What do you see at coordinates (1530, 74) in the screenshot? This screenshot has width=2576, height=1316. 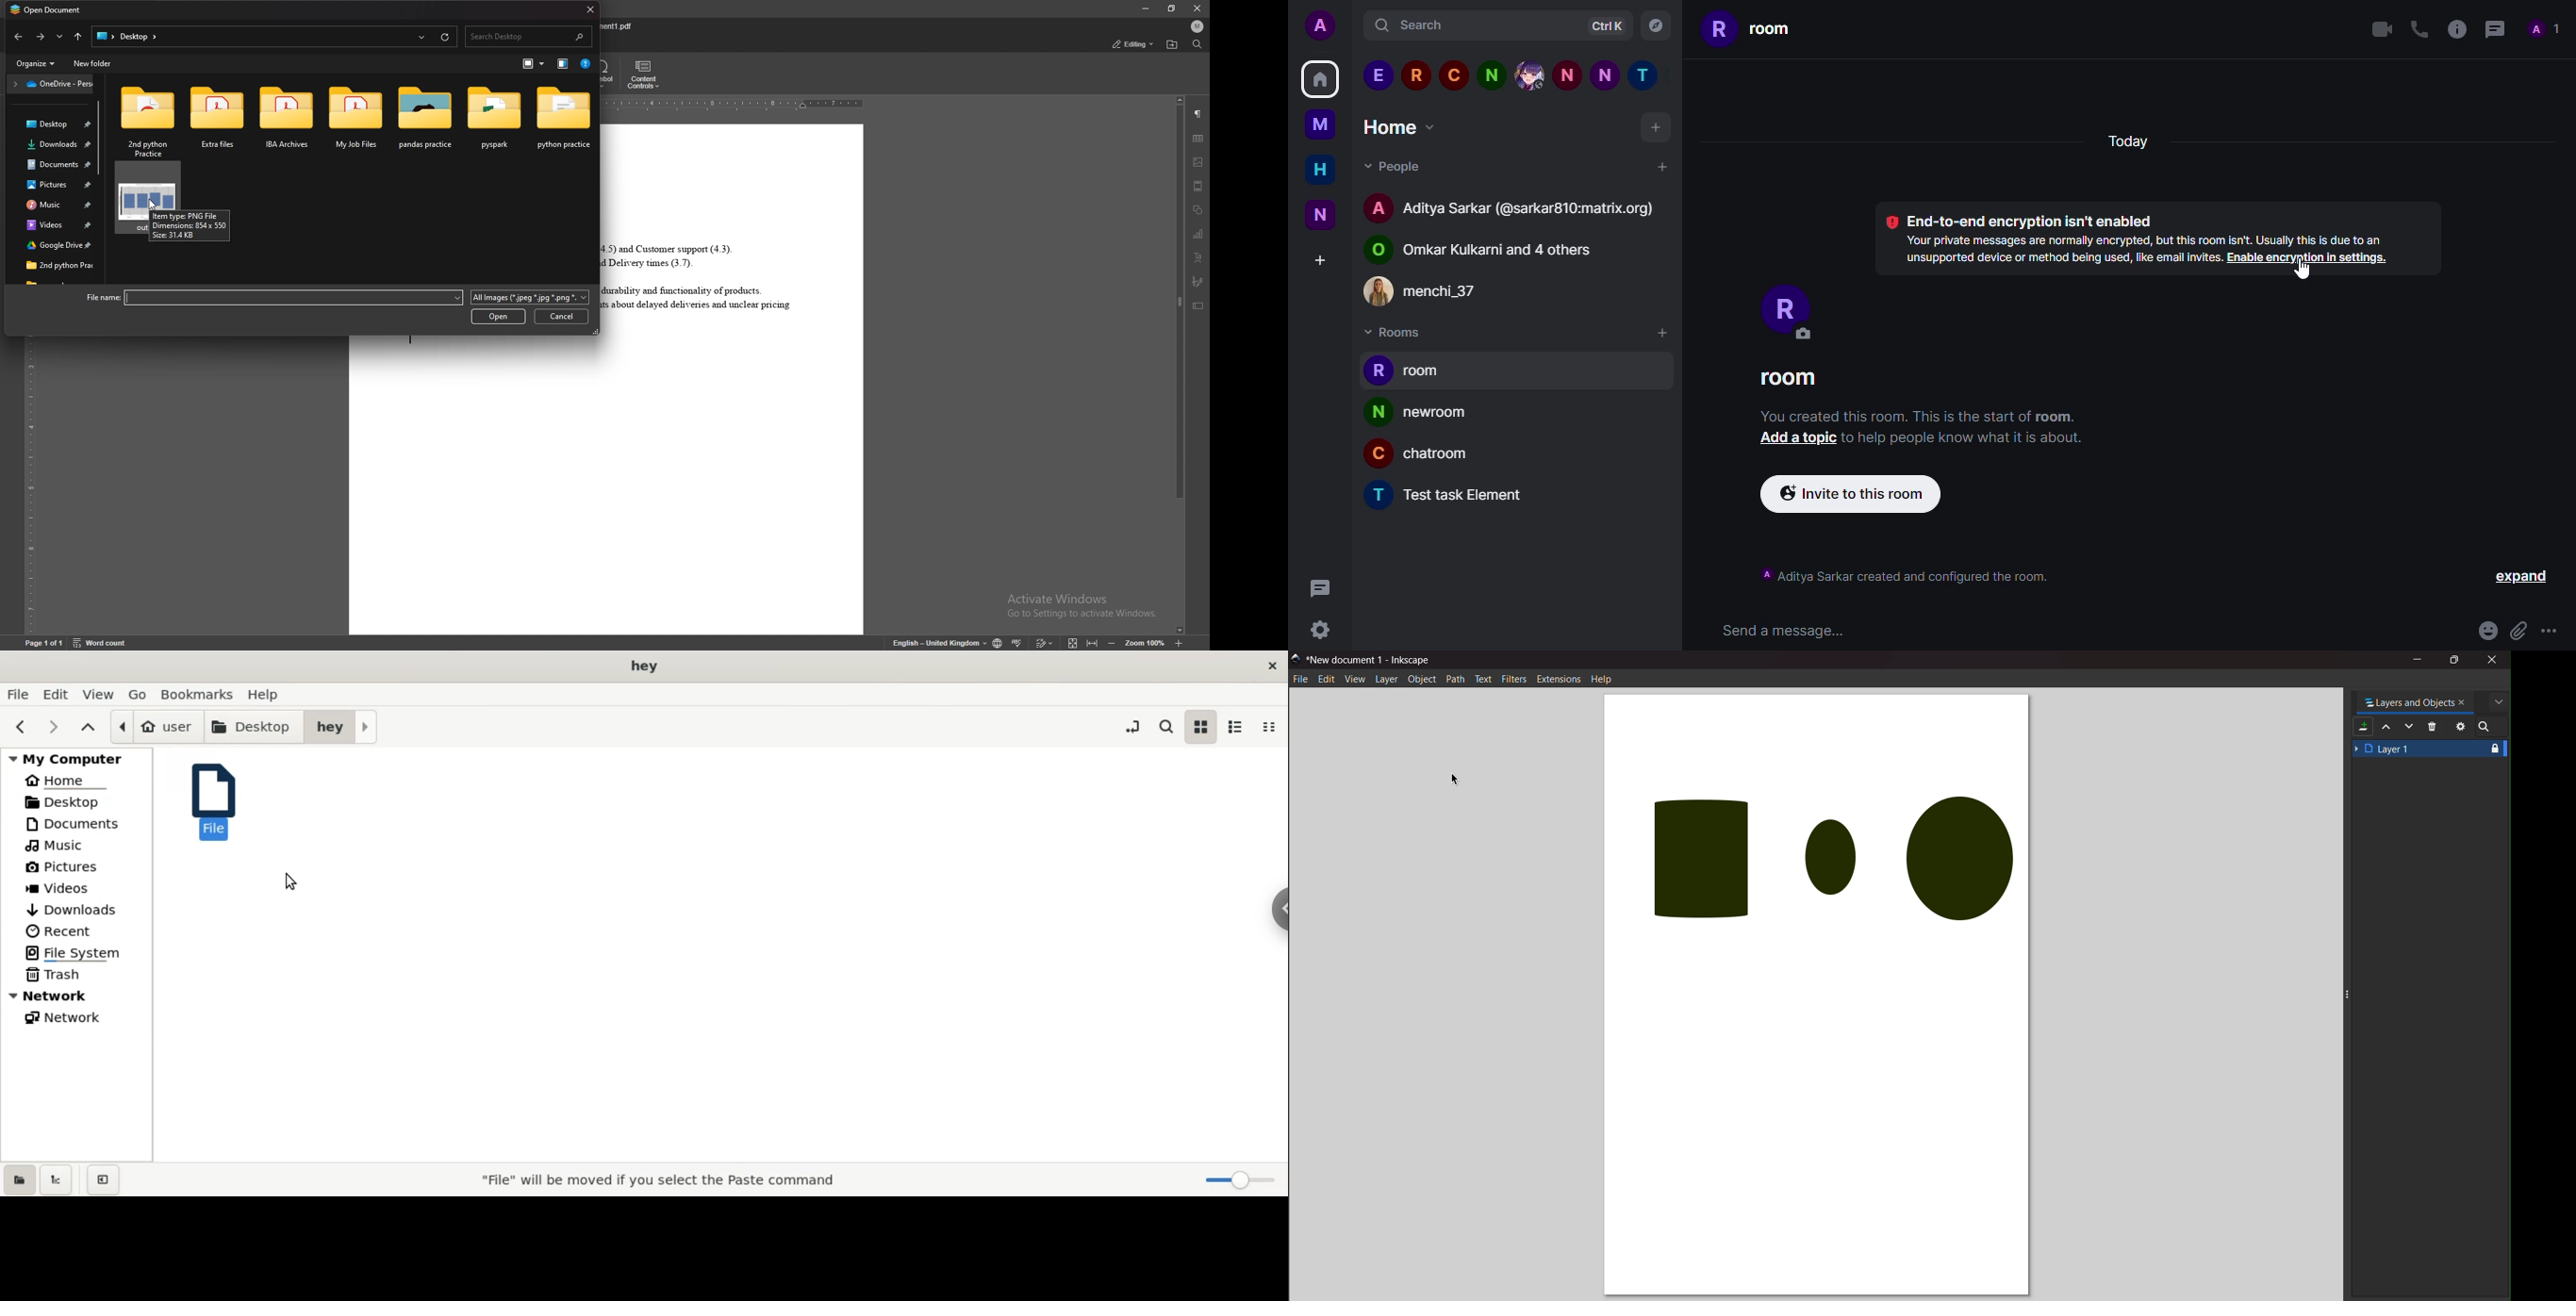 I see `Contact shortcut` at bounding box center [1530, 74].